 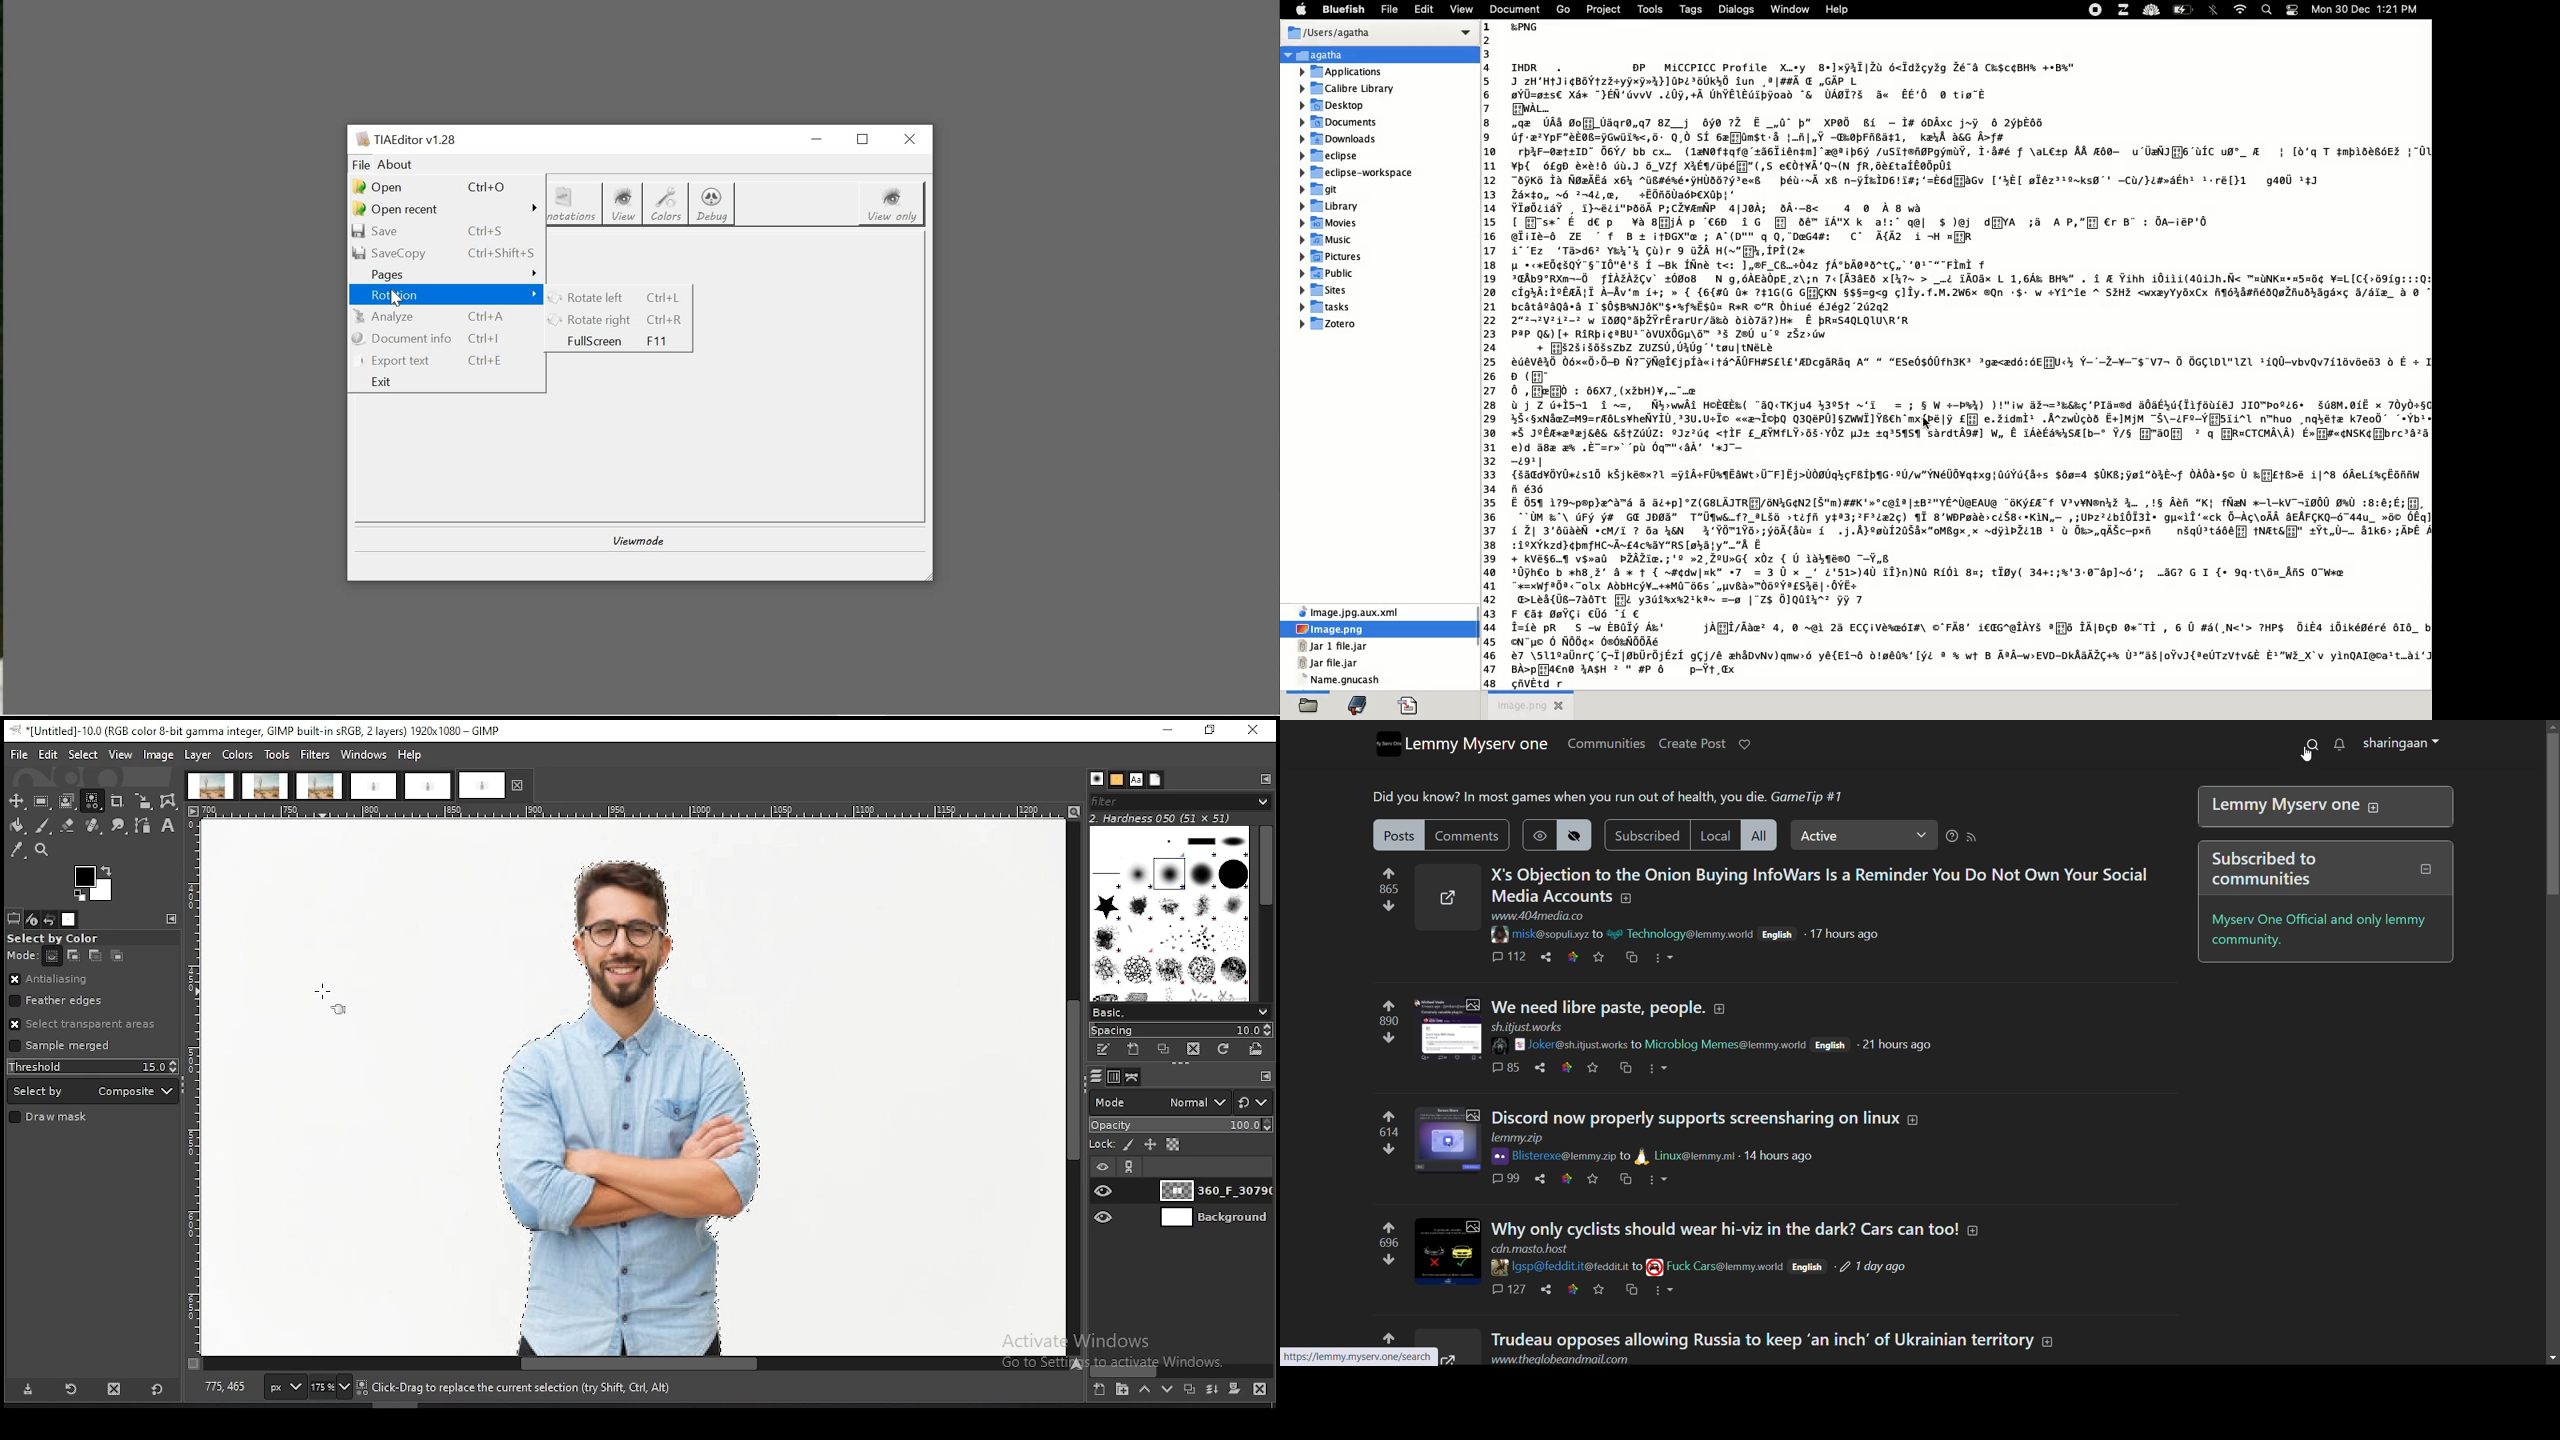 What do you see at coordinates (1388, 889) in the screenshot?
I see `upvote and downvotes` at bounding box center [1388, 889].